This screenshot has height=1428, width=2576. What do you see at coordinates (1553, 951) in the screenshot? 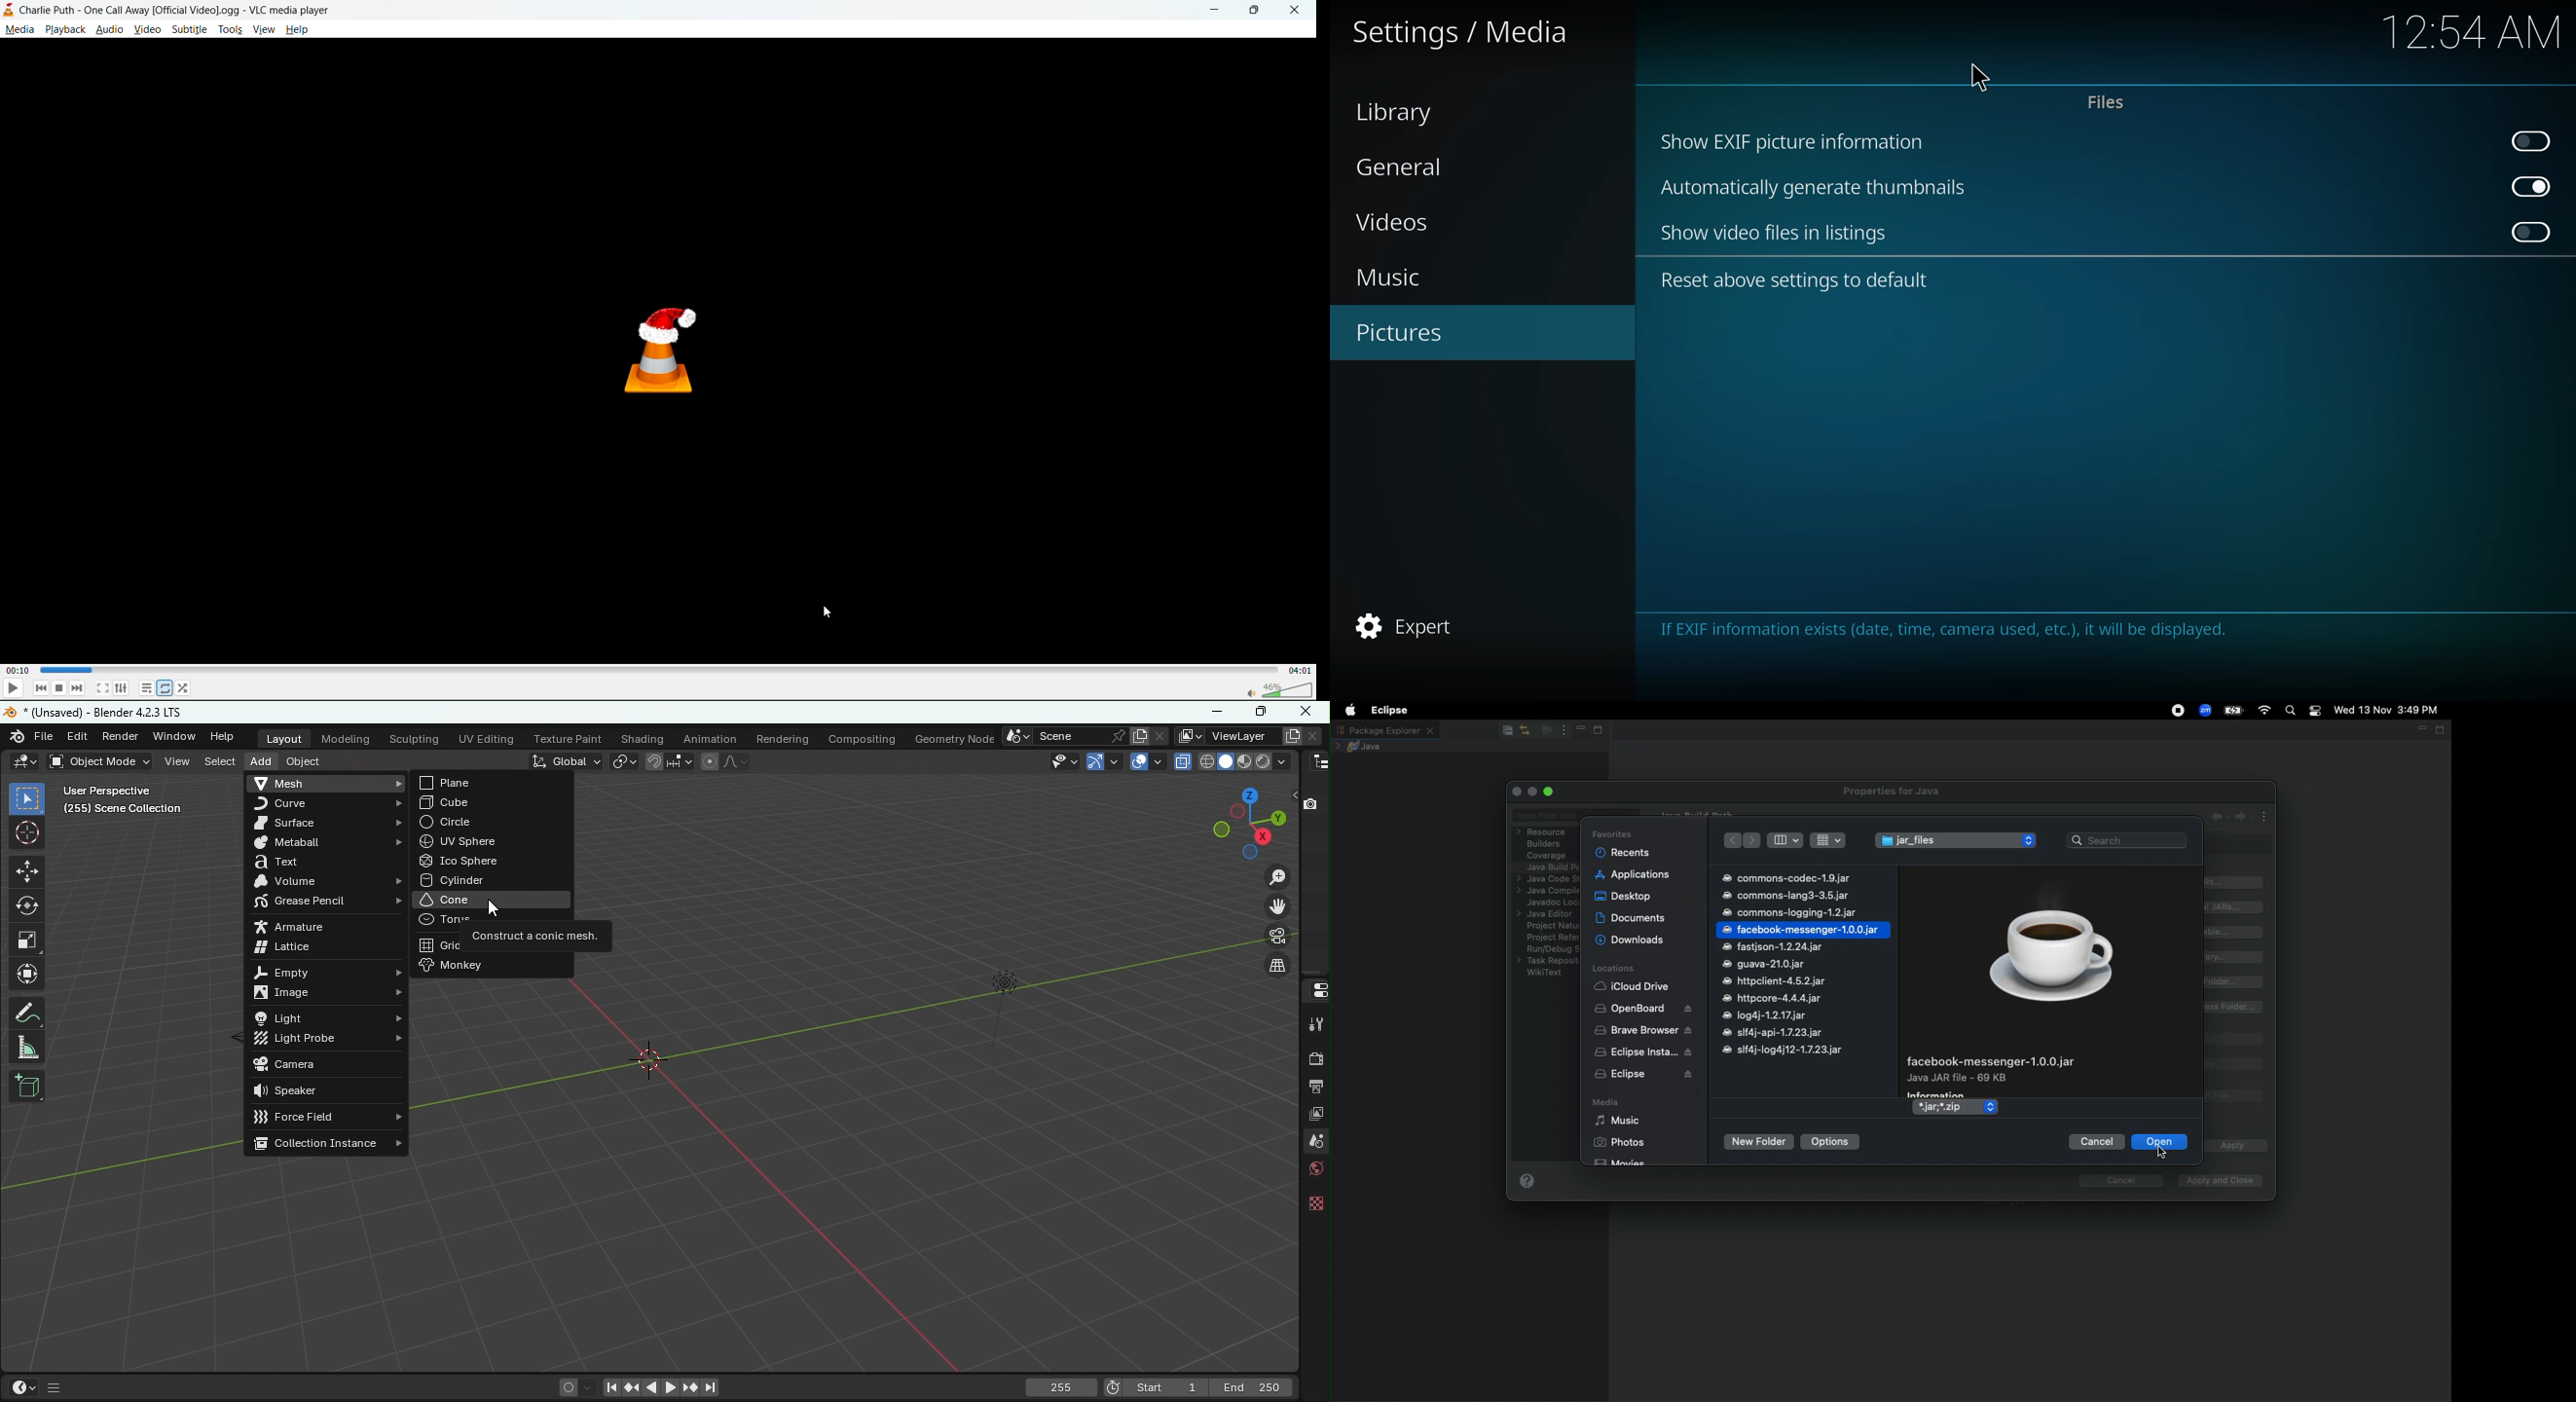
I see `RuryDebug` at bounding box center [1553, 951].